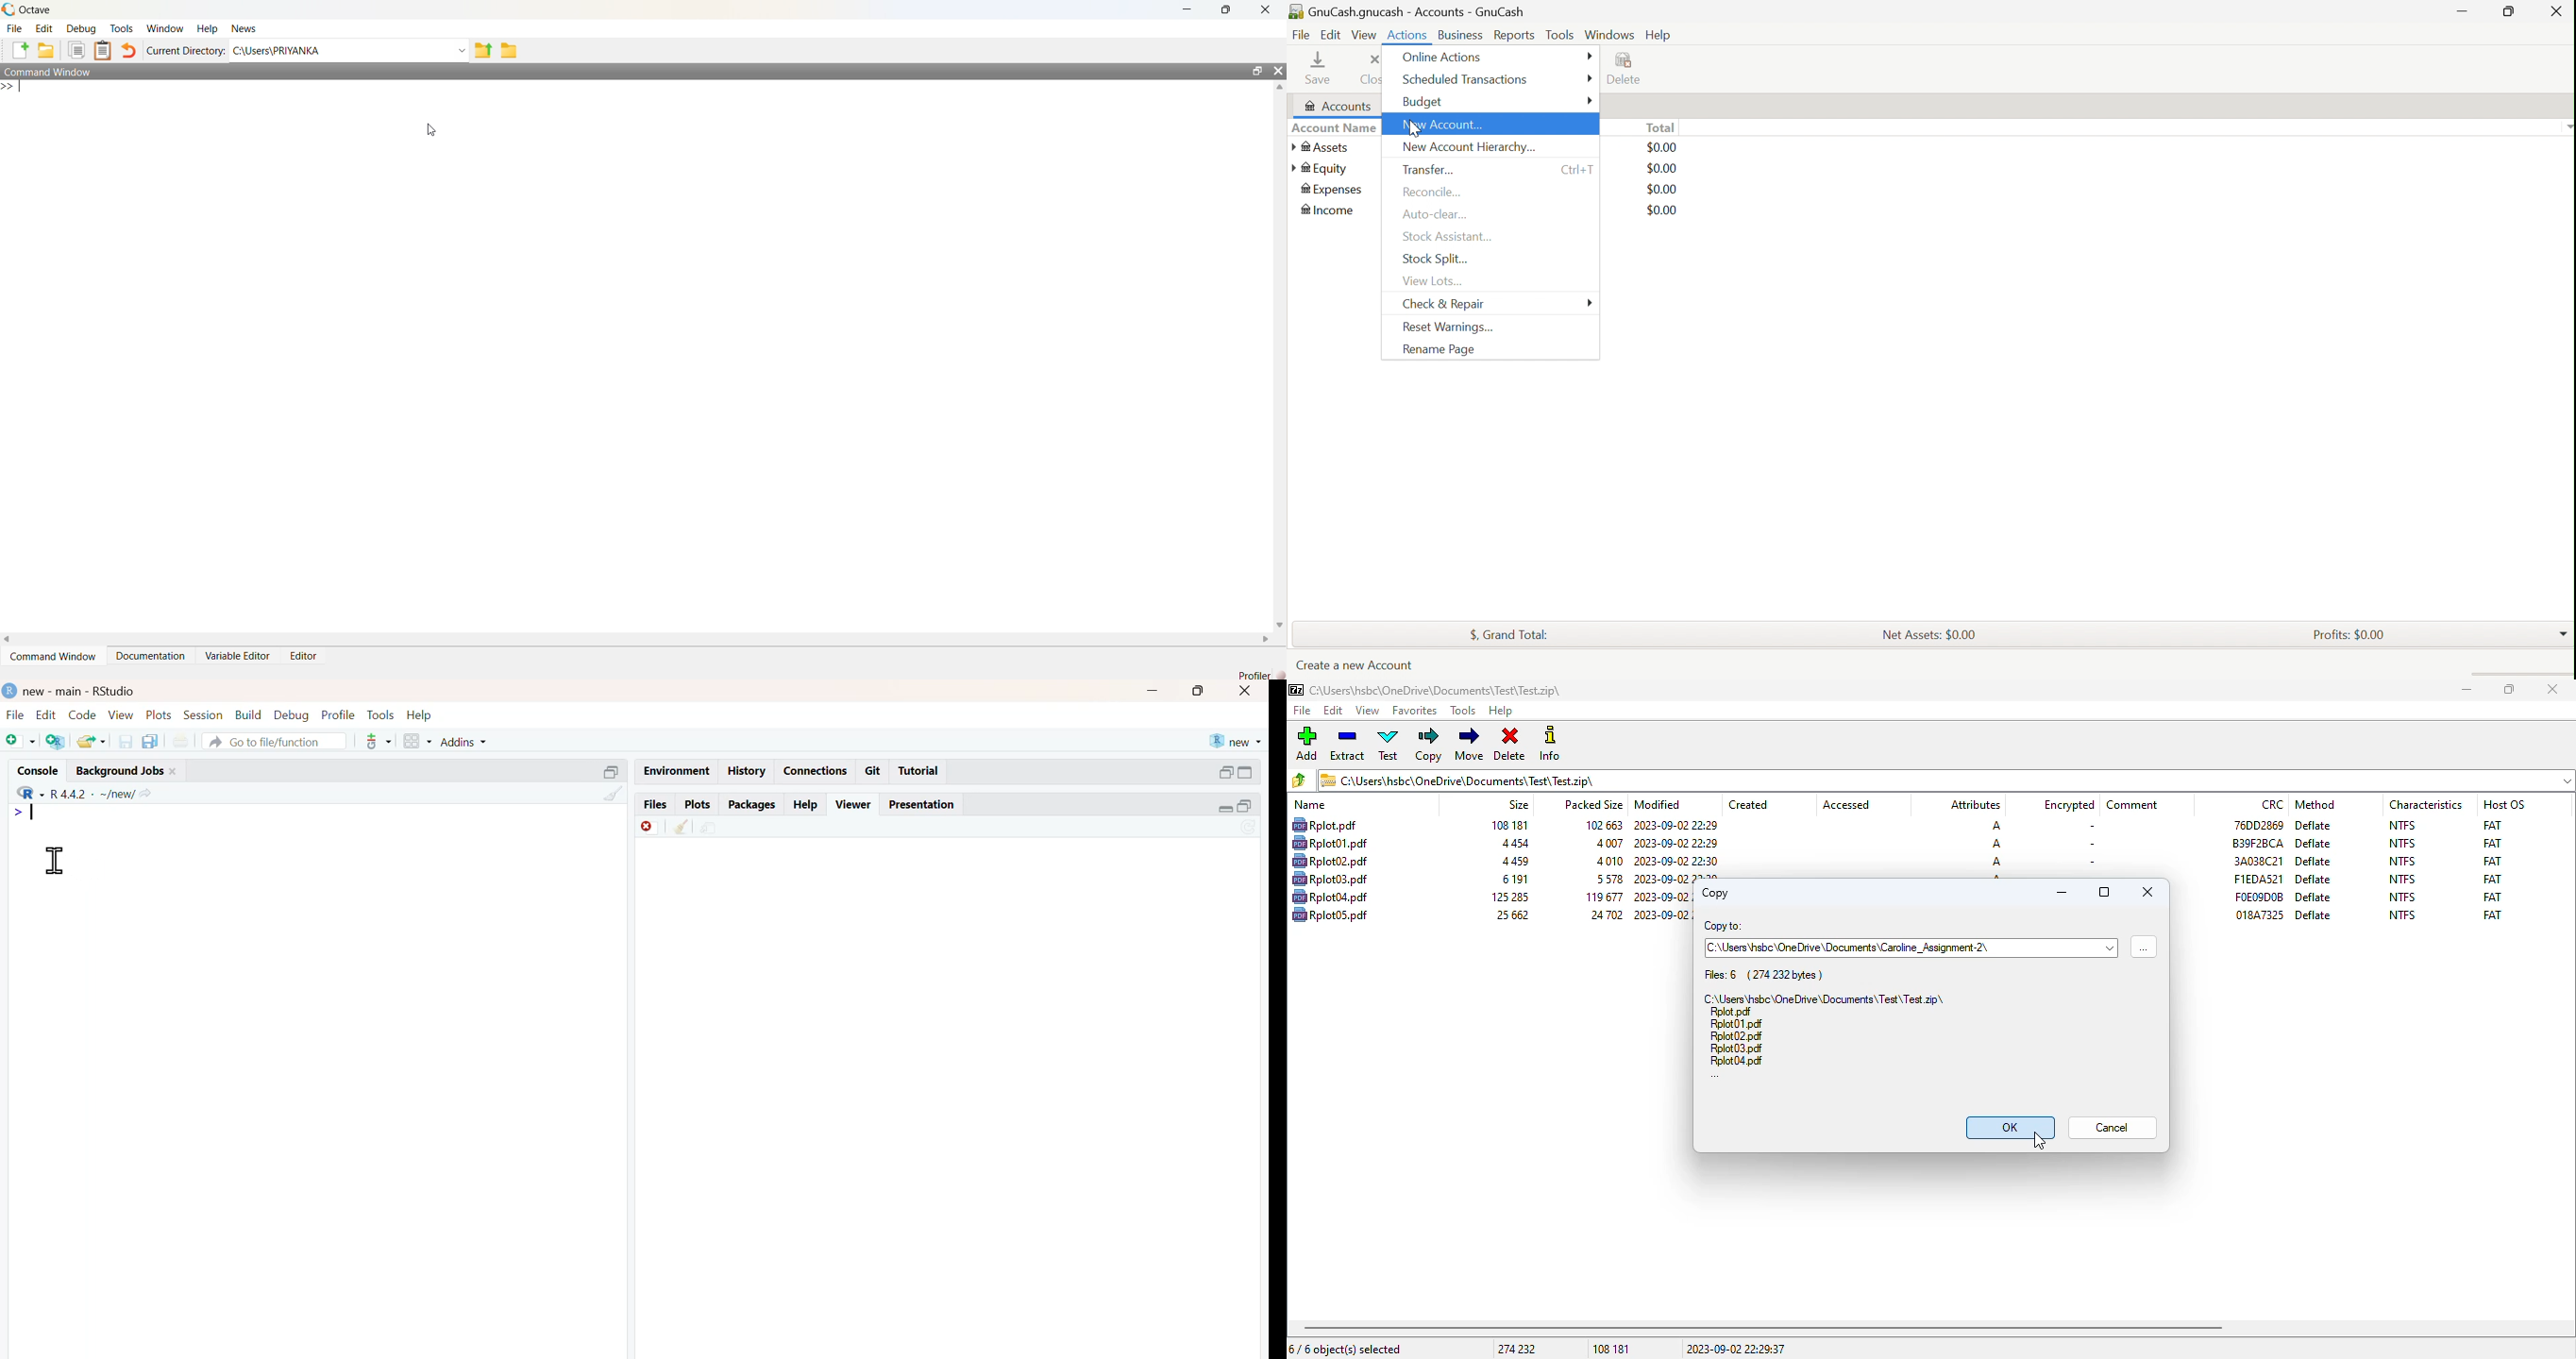 Image resolution: width=2576 pixels, height=1372 pixels. What do you see at coordinates (2144, 946) in the screenshot?
I see `browse for folder` at bounding box center [2144, 946].